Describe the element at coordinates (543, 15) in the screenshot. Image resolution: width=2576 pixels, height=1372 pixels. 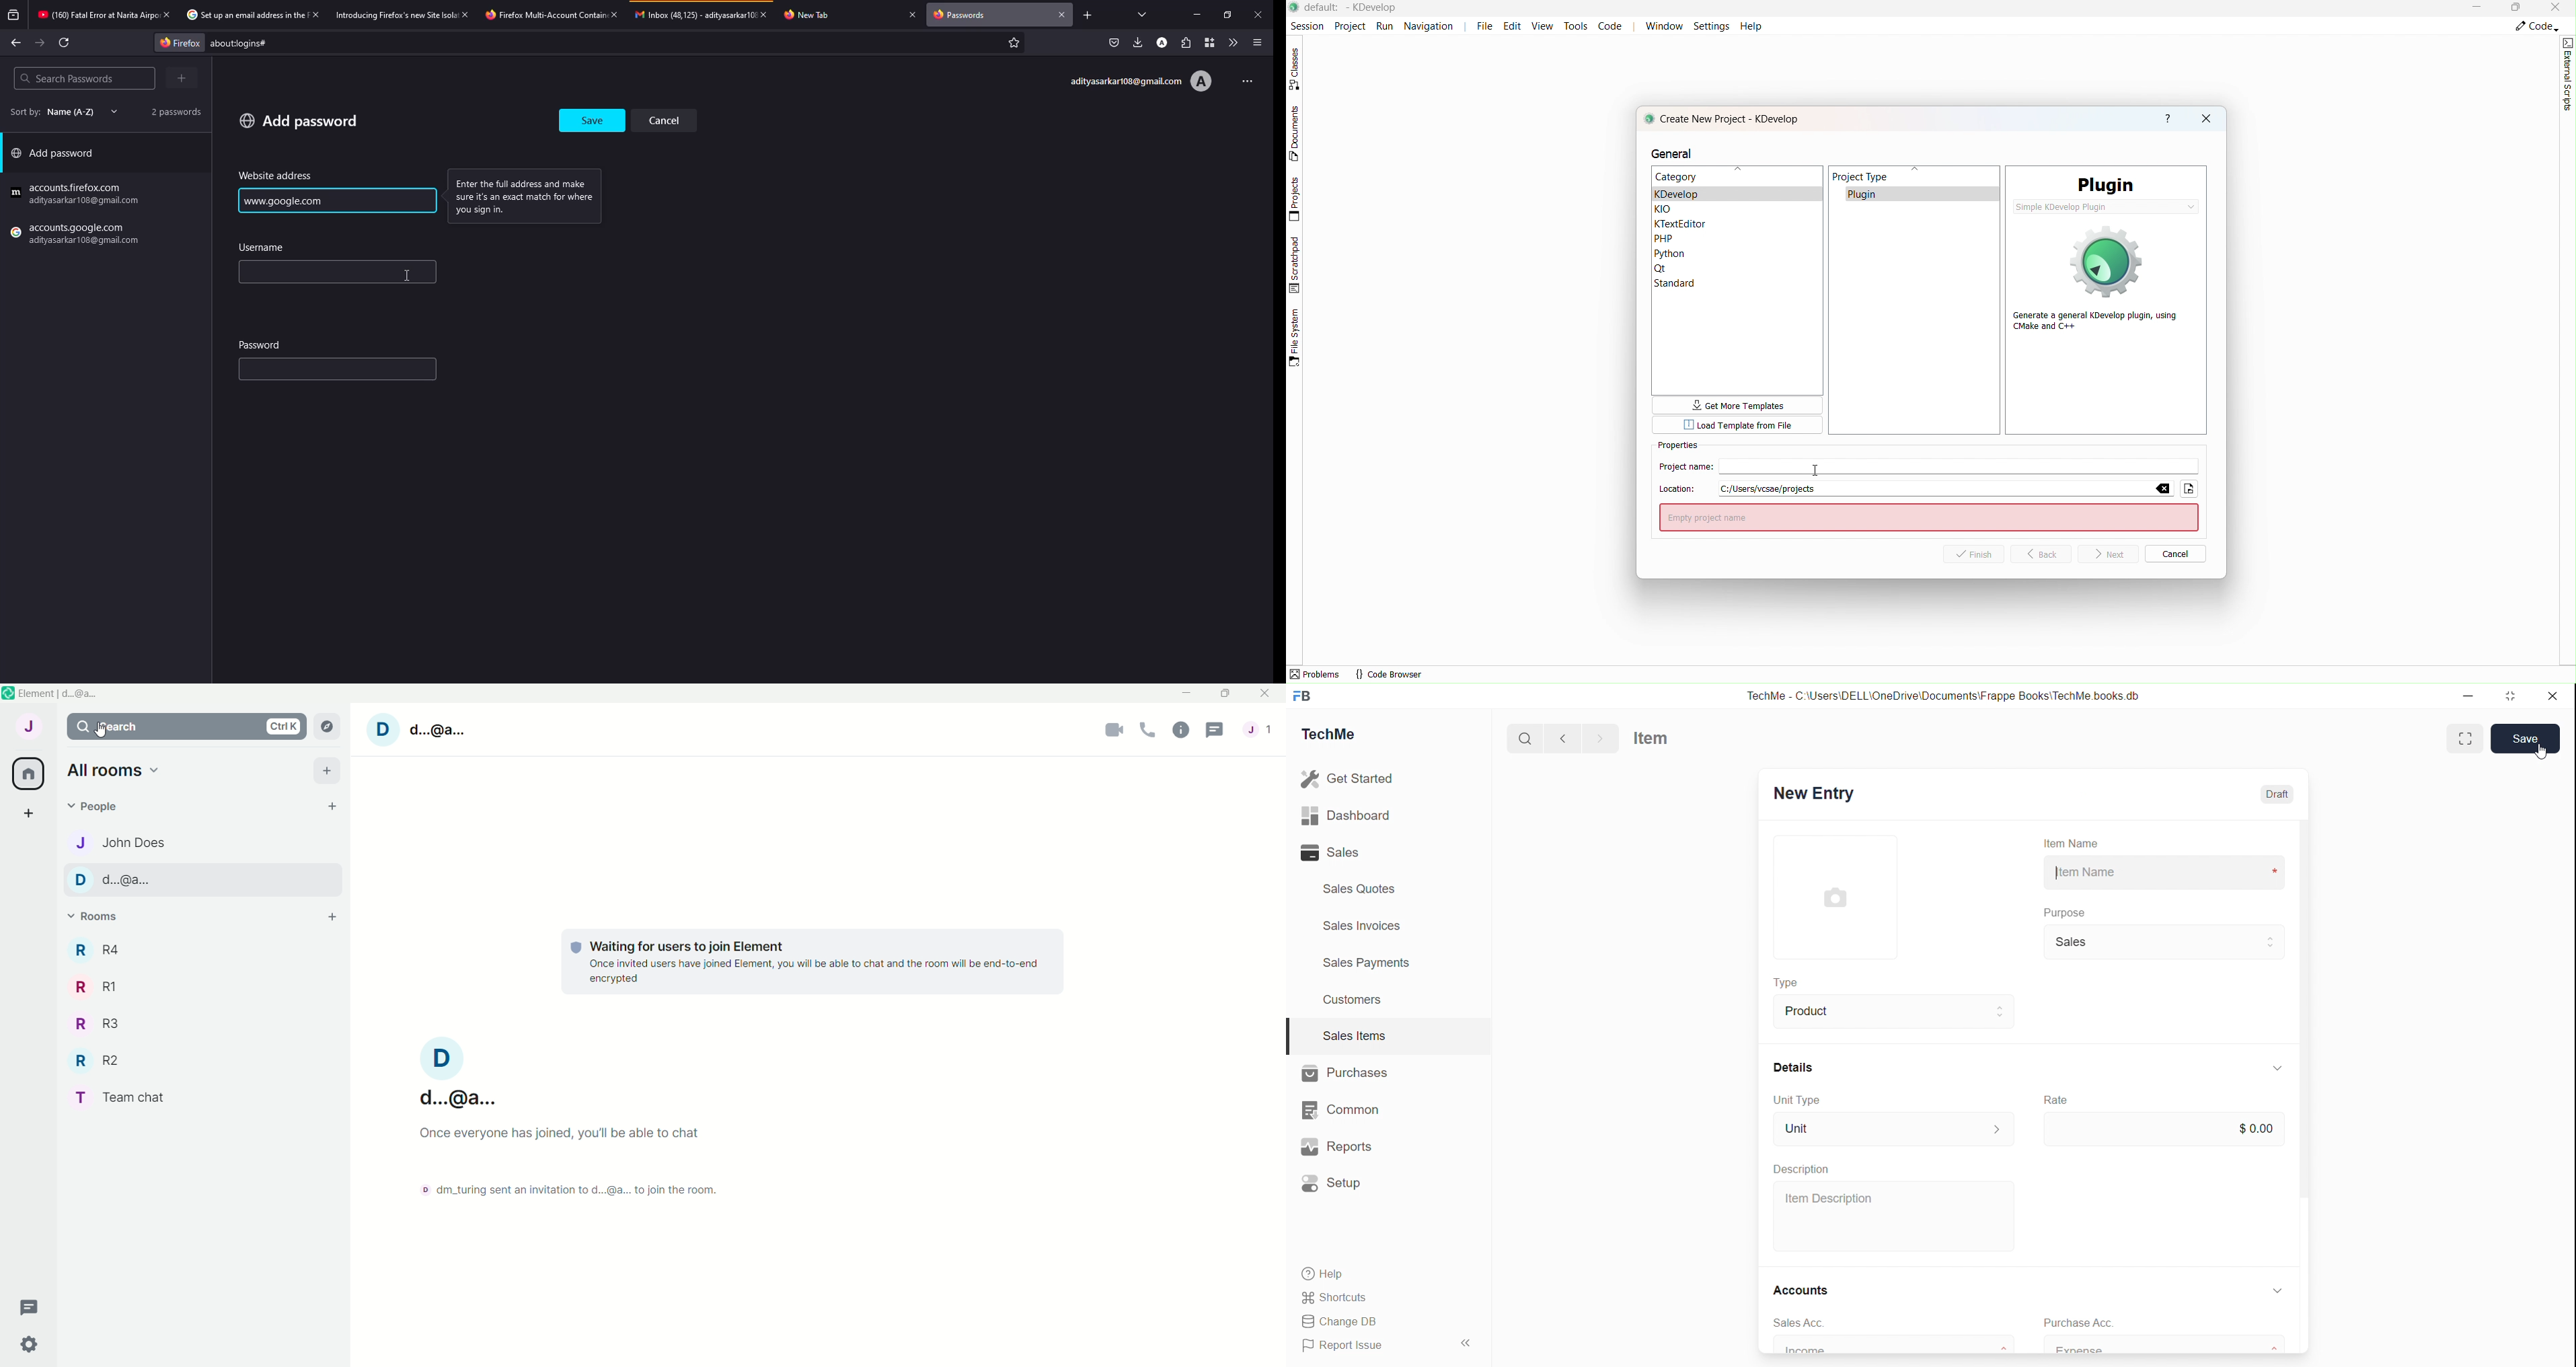
I see `tab` at that location.